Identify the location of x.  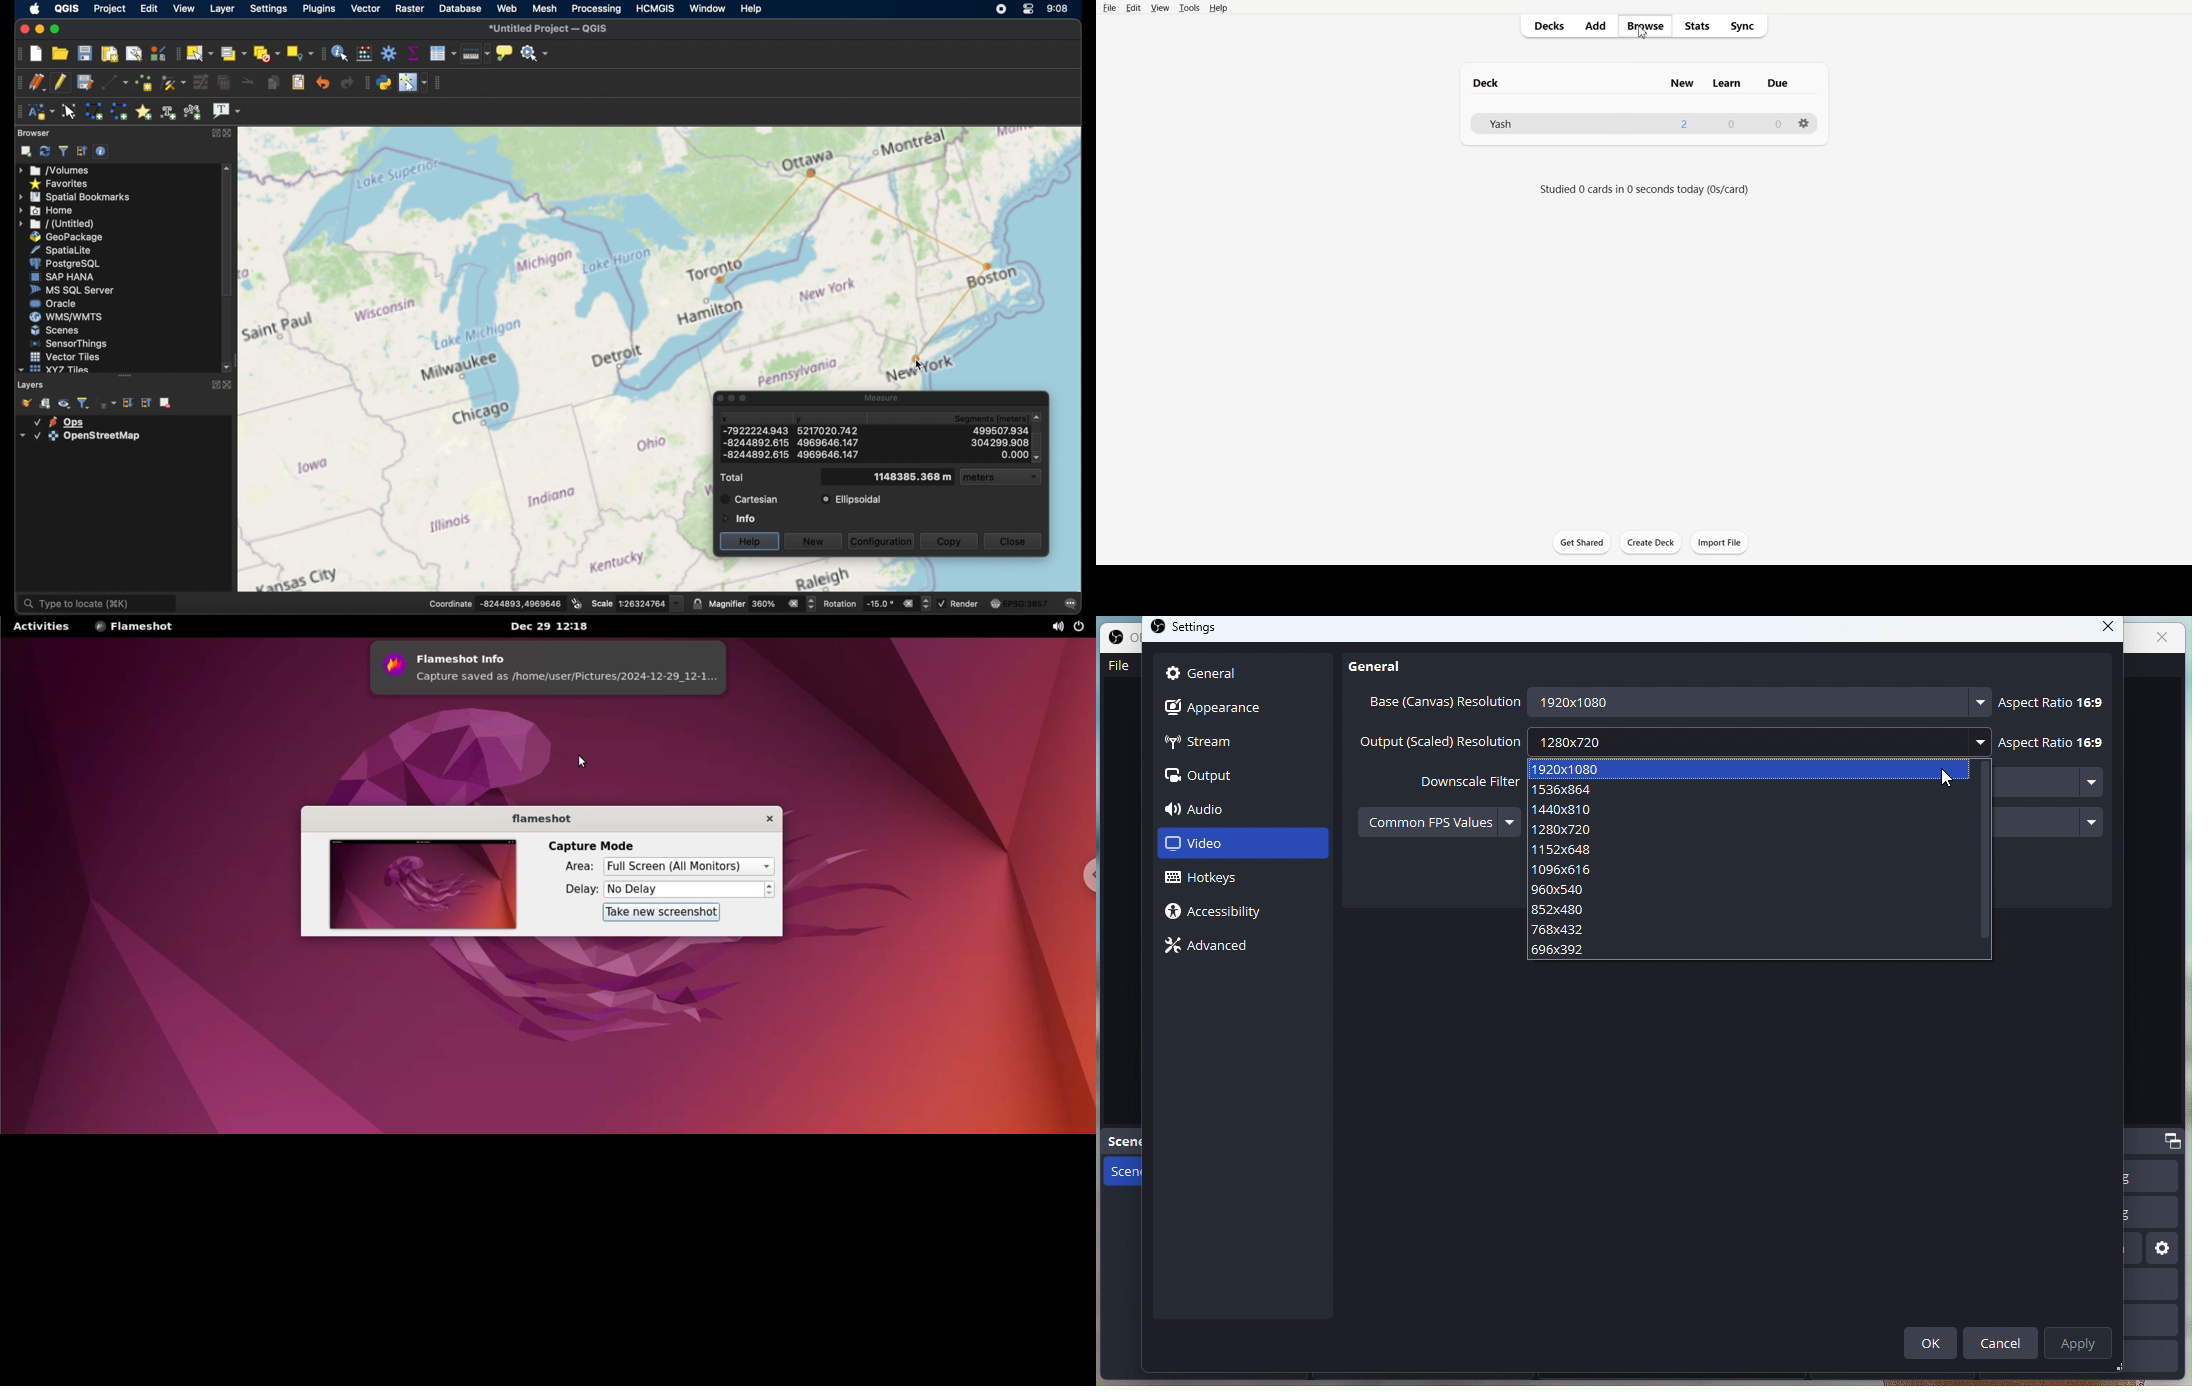
(753, 430).